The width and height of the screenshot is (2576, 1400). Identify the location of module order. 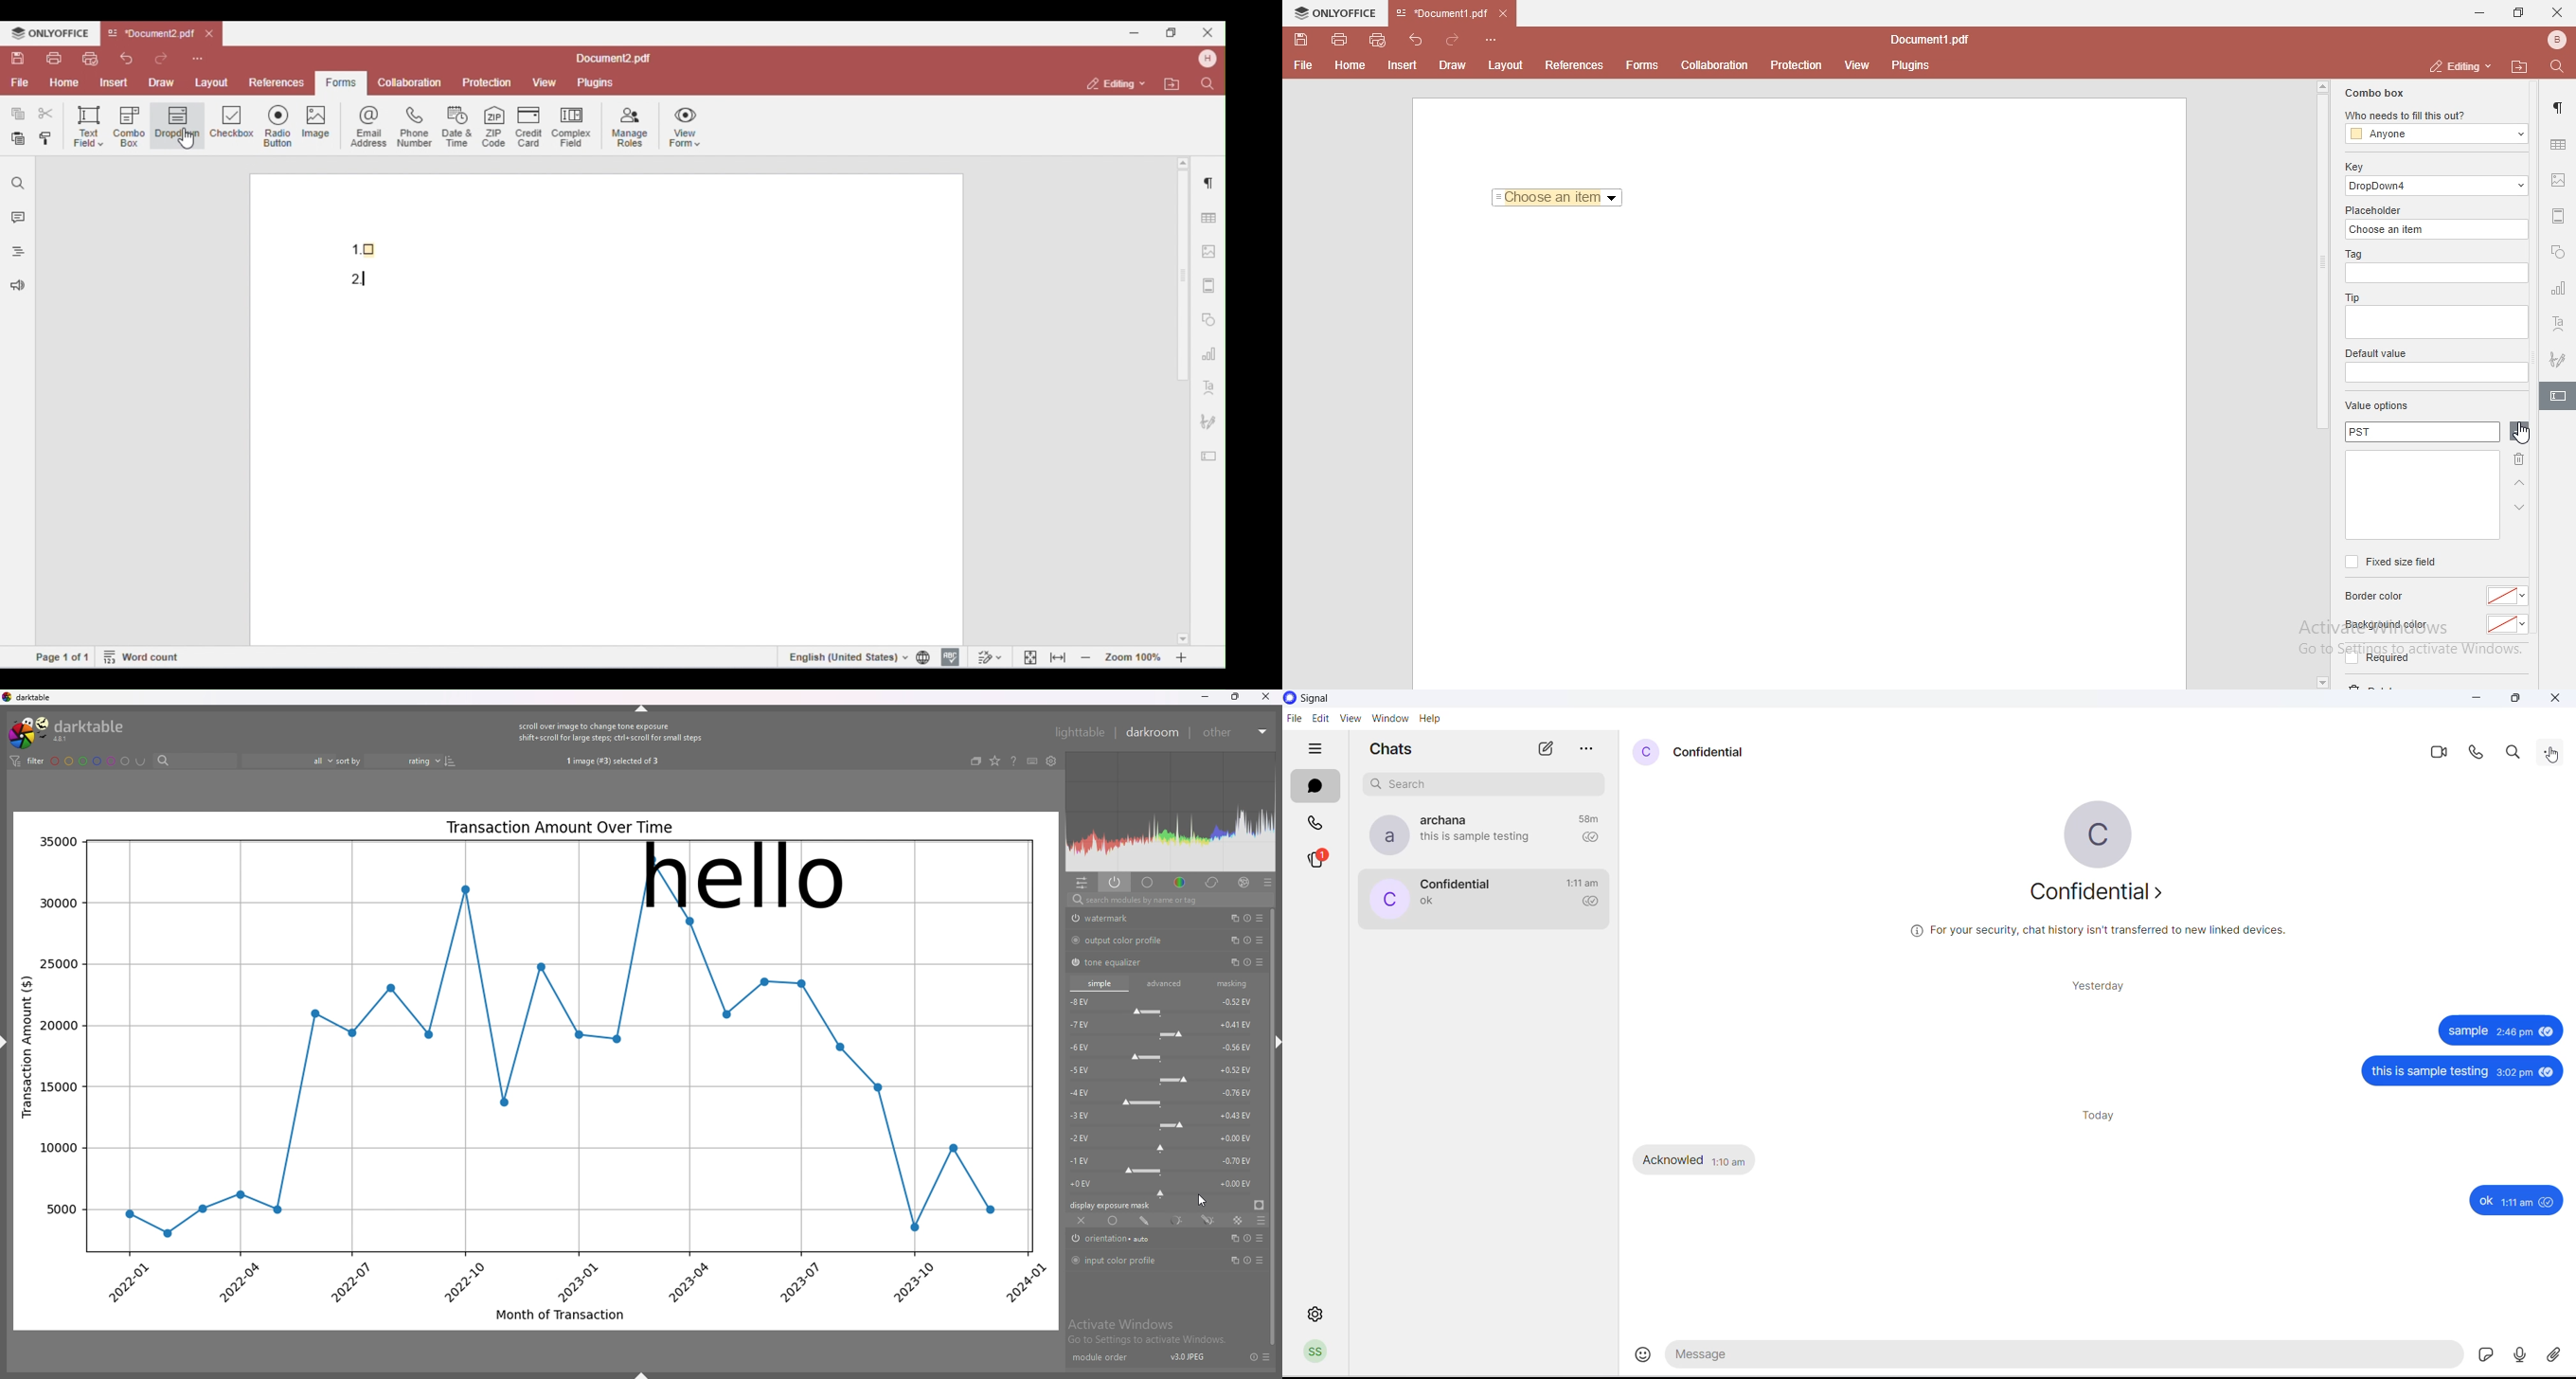
(1103, 1358).